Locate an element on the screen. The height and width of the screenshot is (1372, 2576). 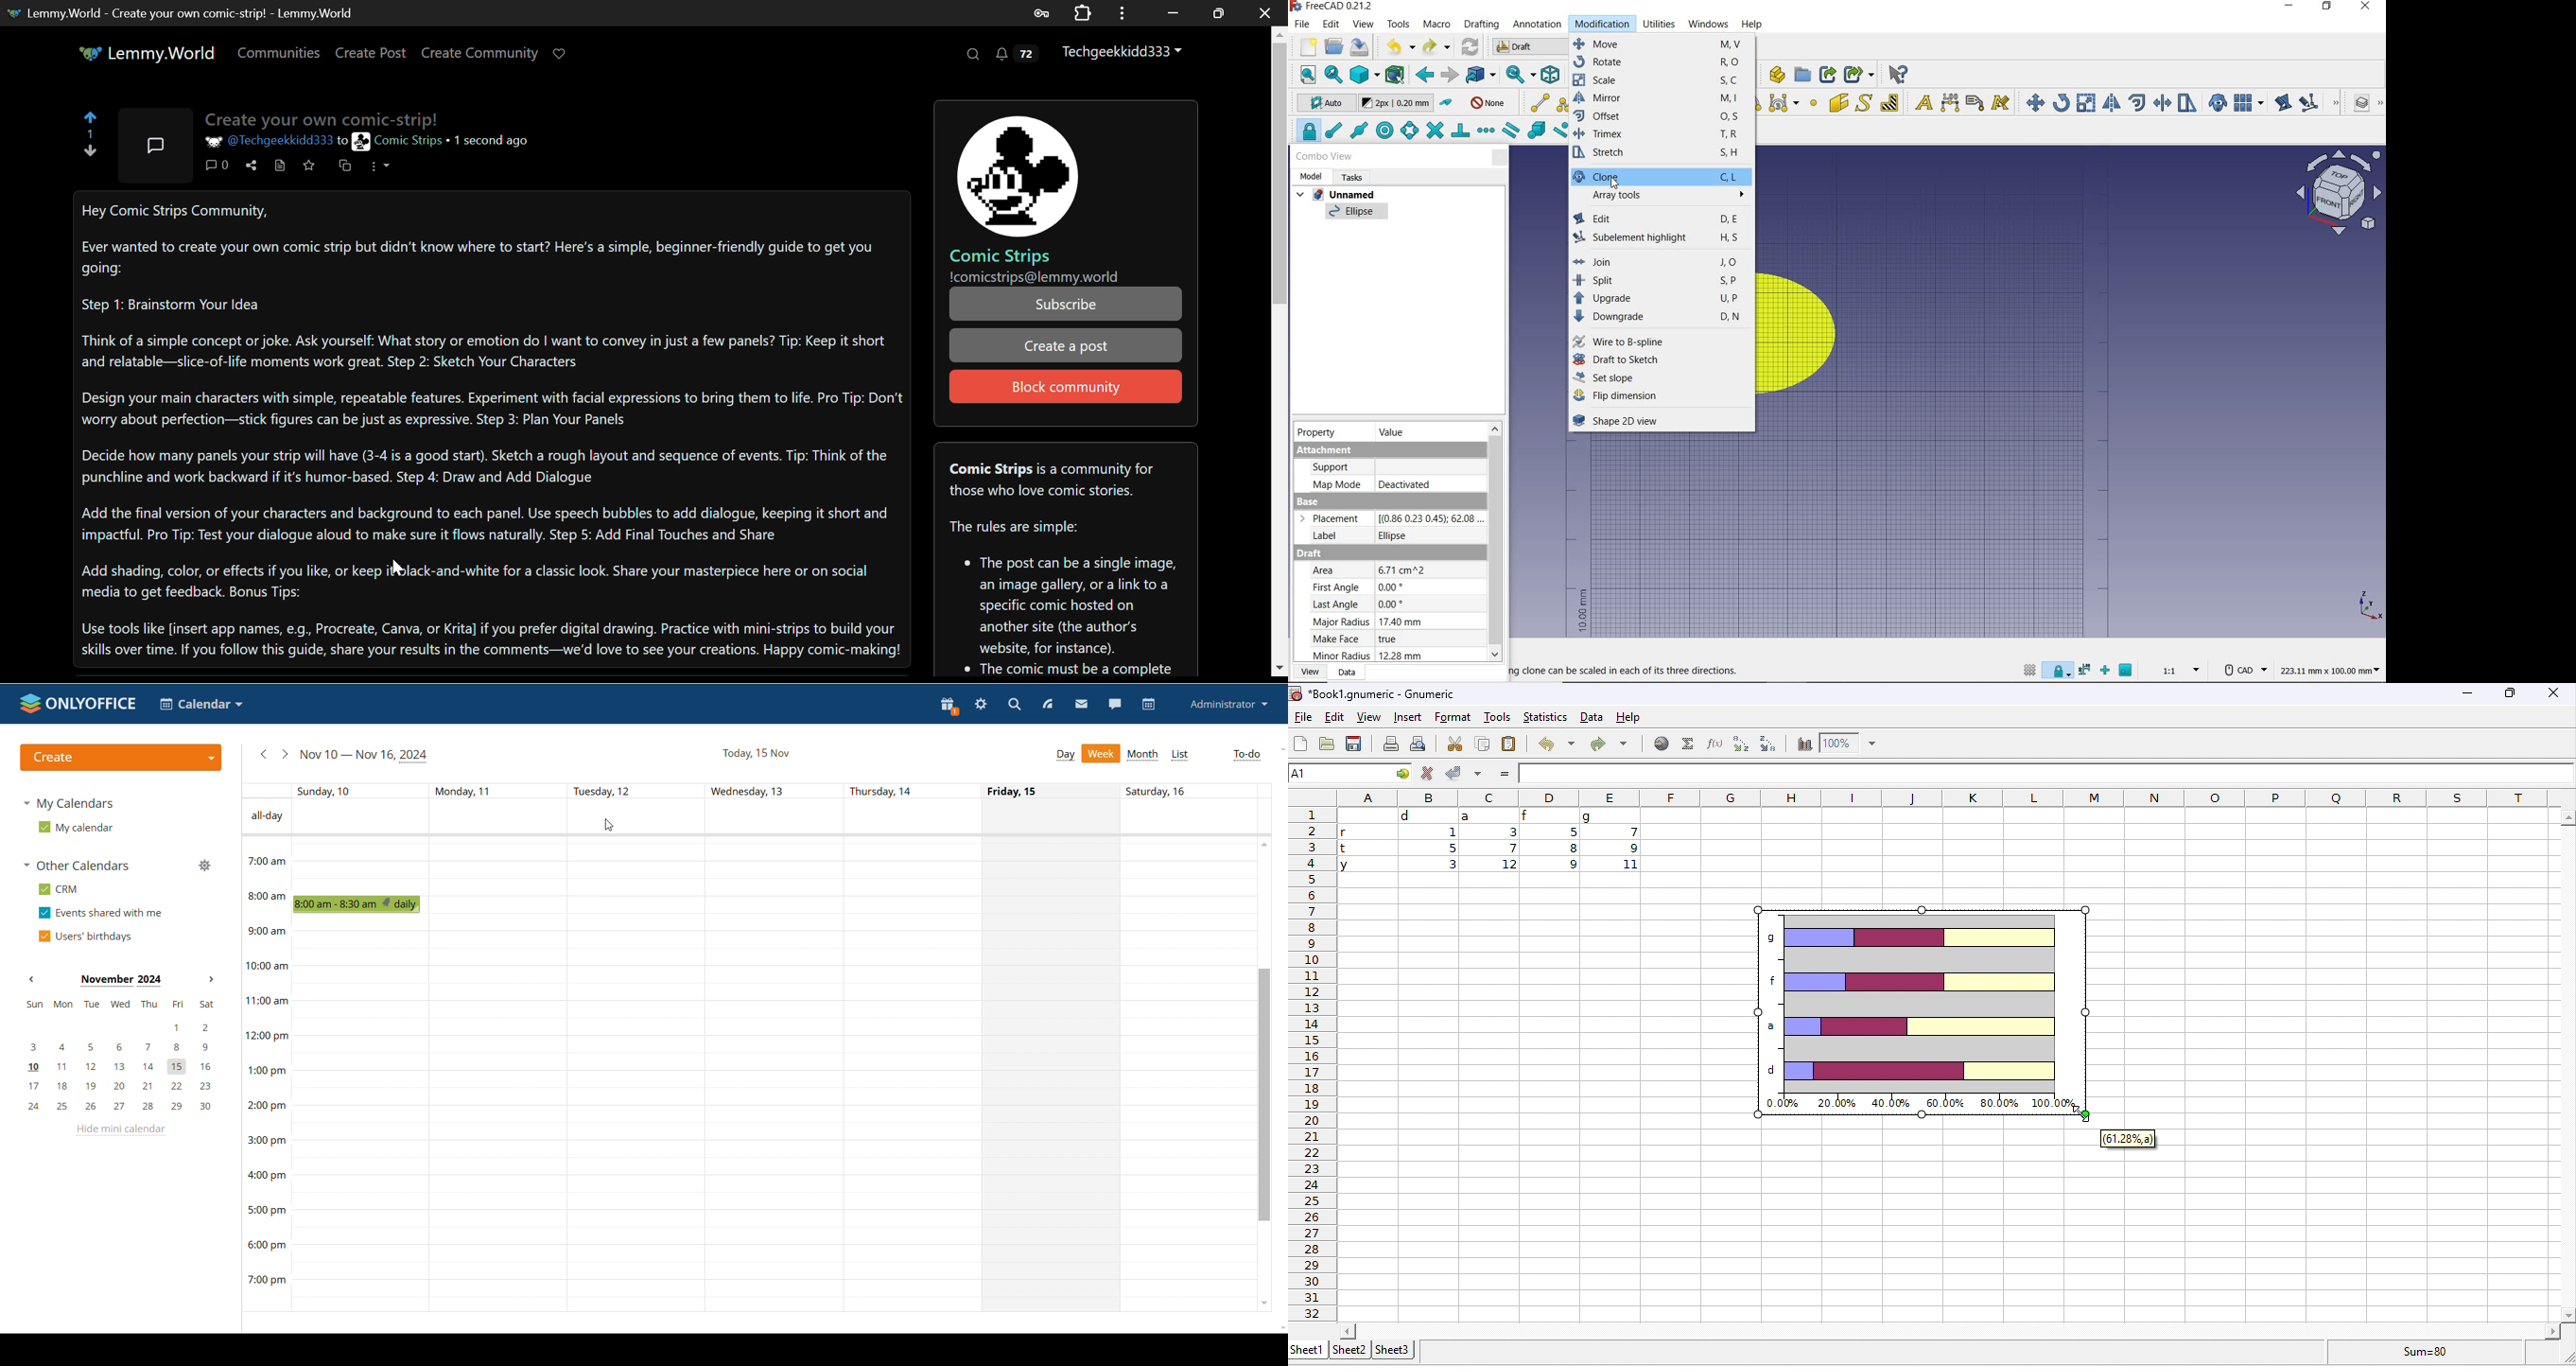
Book1.gnumeric - Gnumeric is located at coordinates (1375, 693).